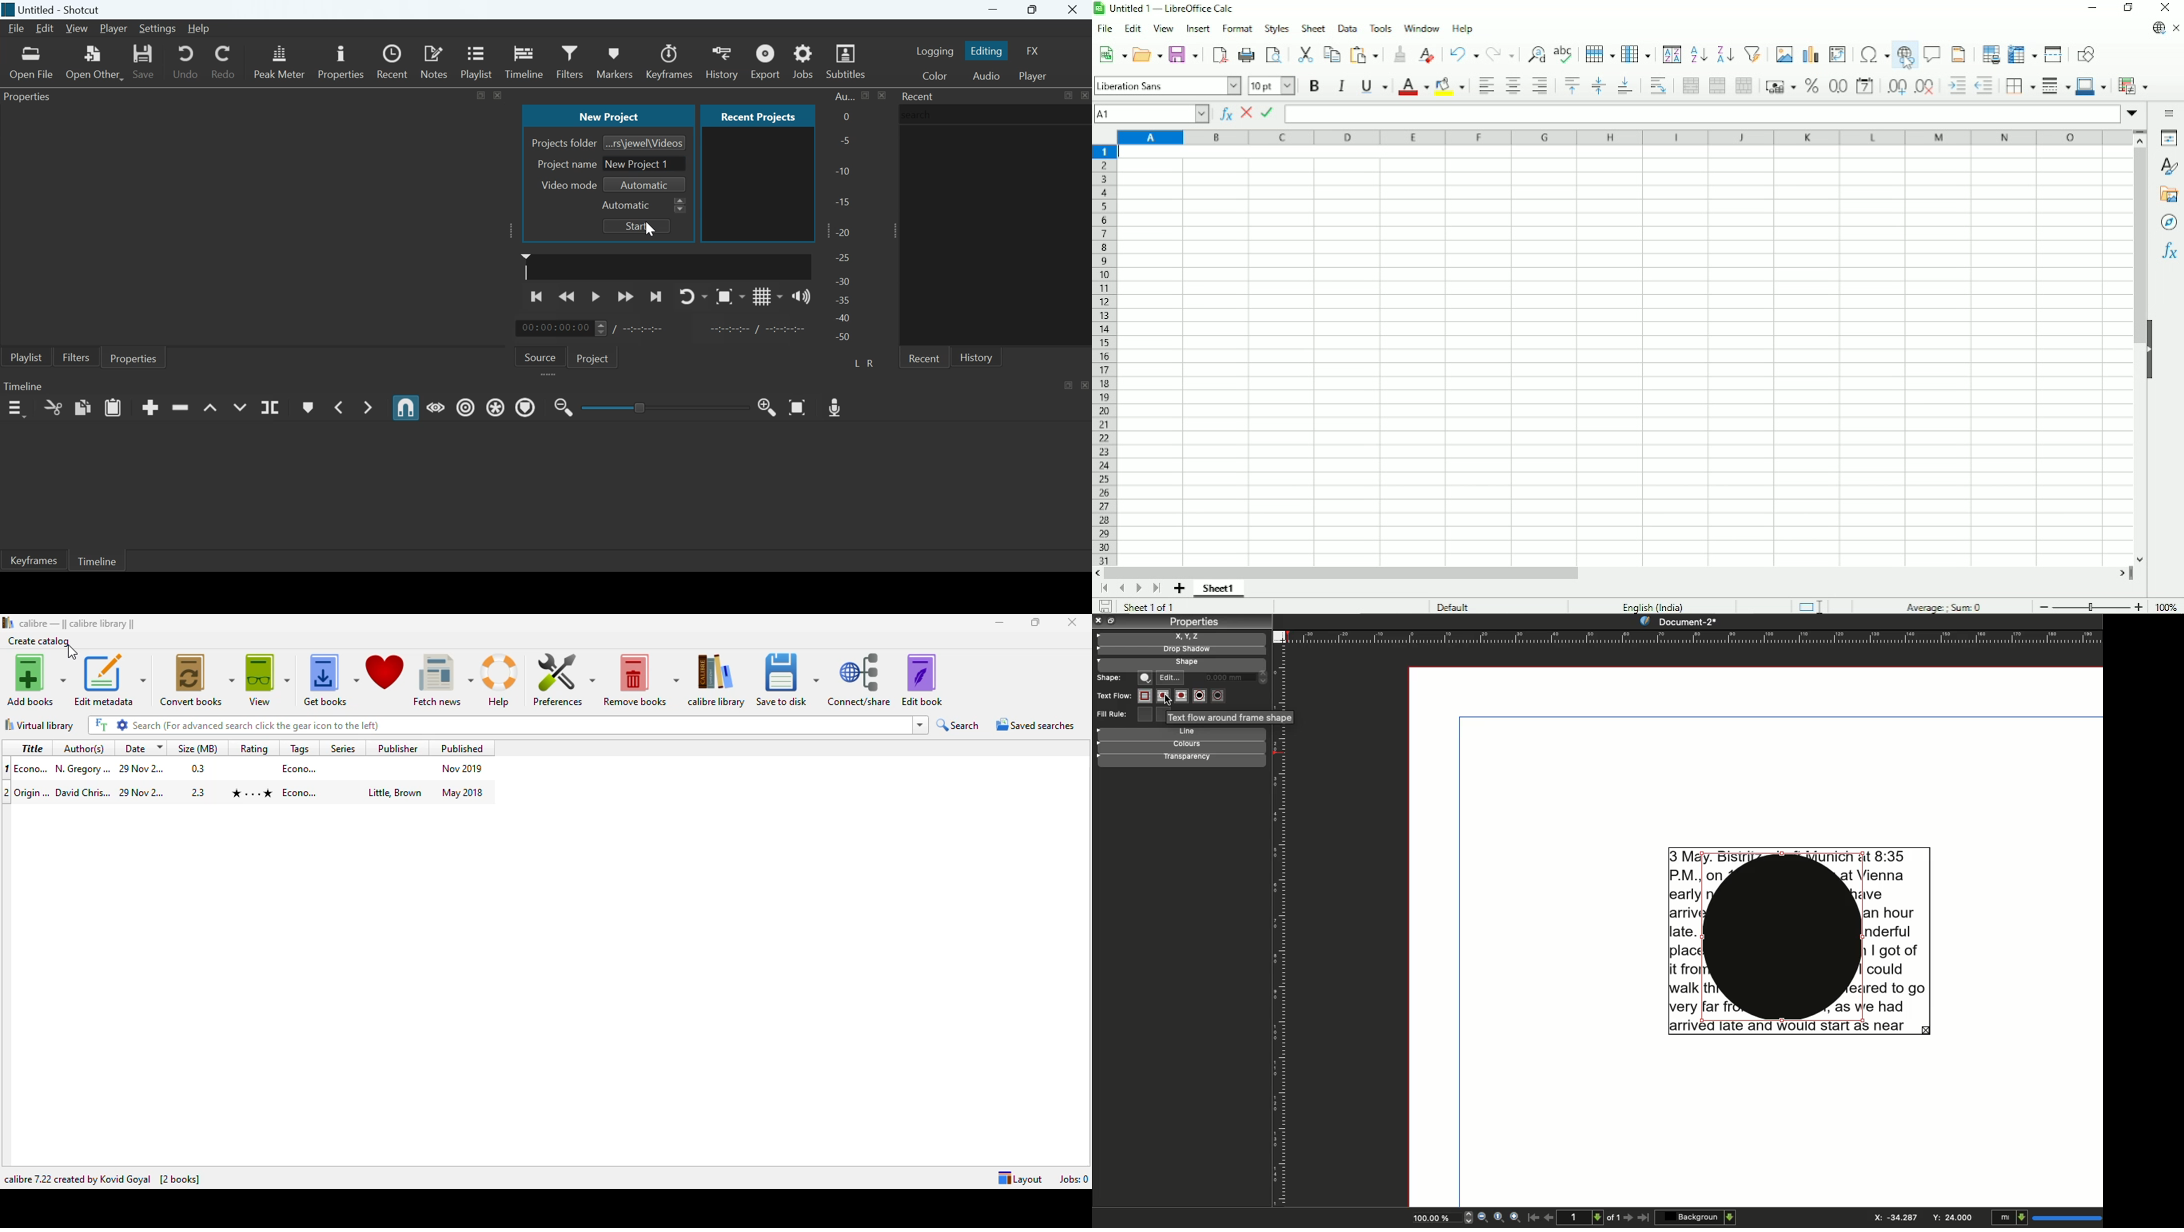  I want to click on Left, so click(858, 363).